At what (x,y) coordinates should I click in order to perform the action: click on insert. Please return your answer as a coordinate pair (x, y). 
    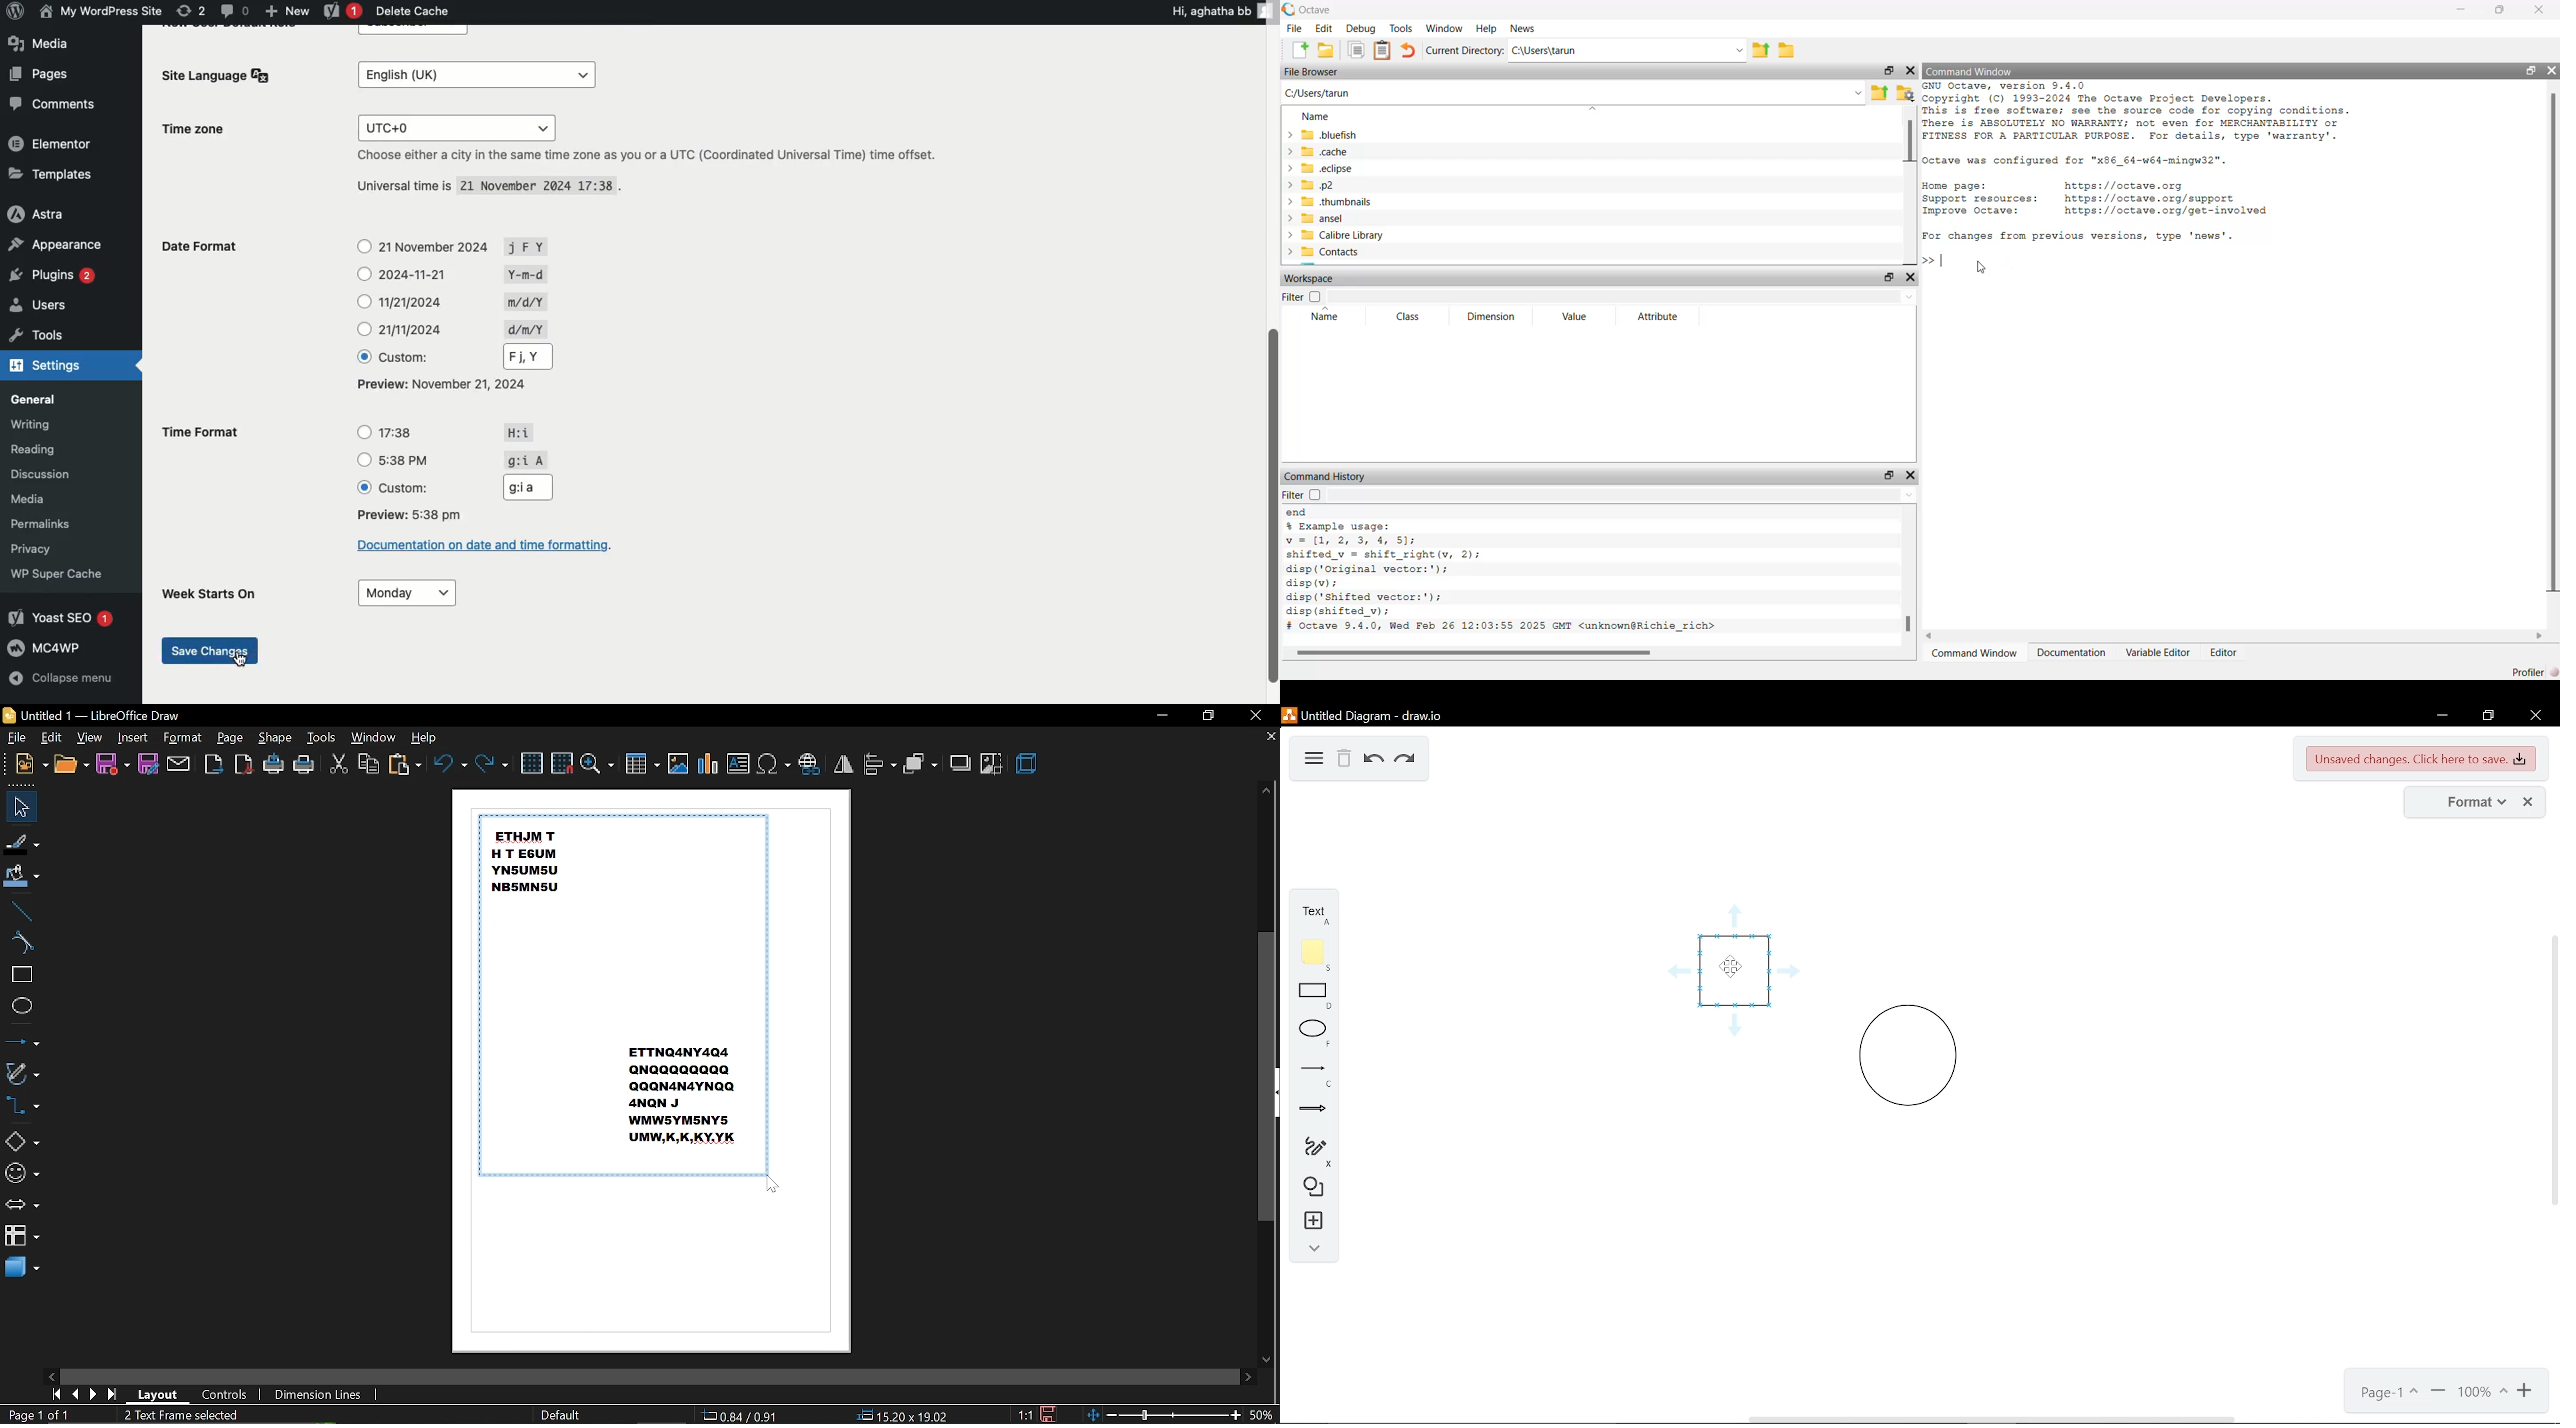
    Looking at the image, I should click on (1310, 1221).